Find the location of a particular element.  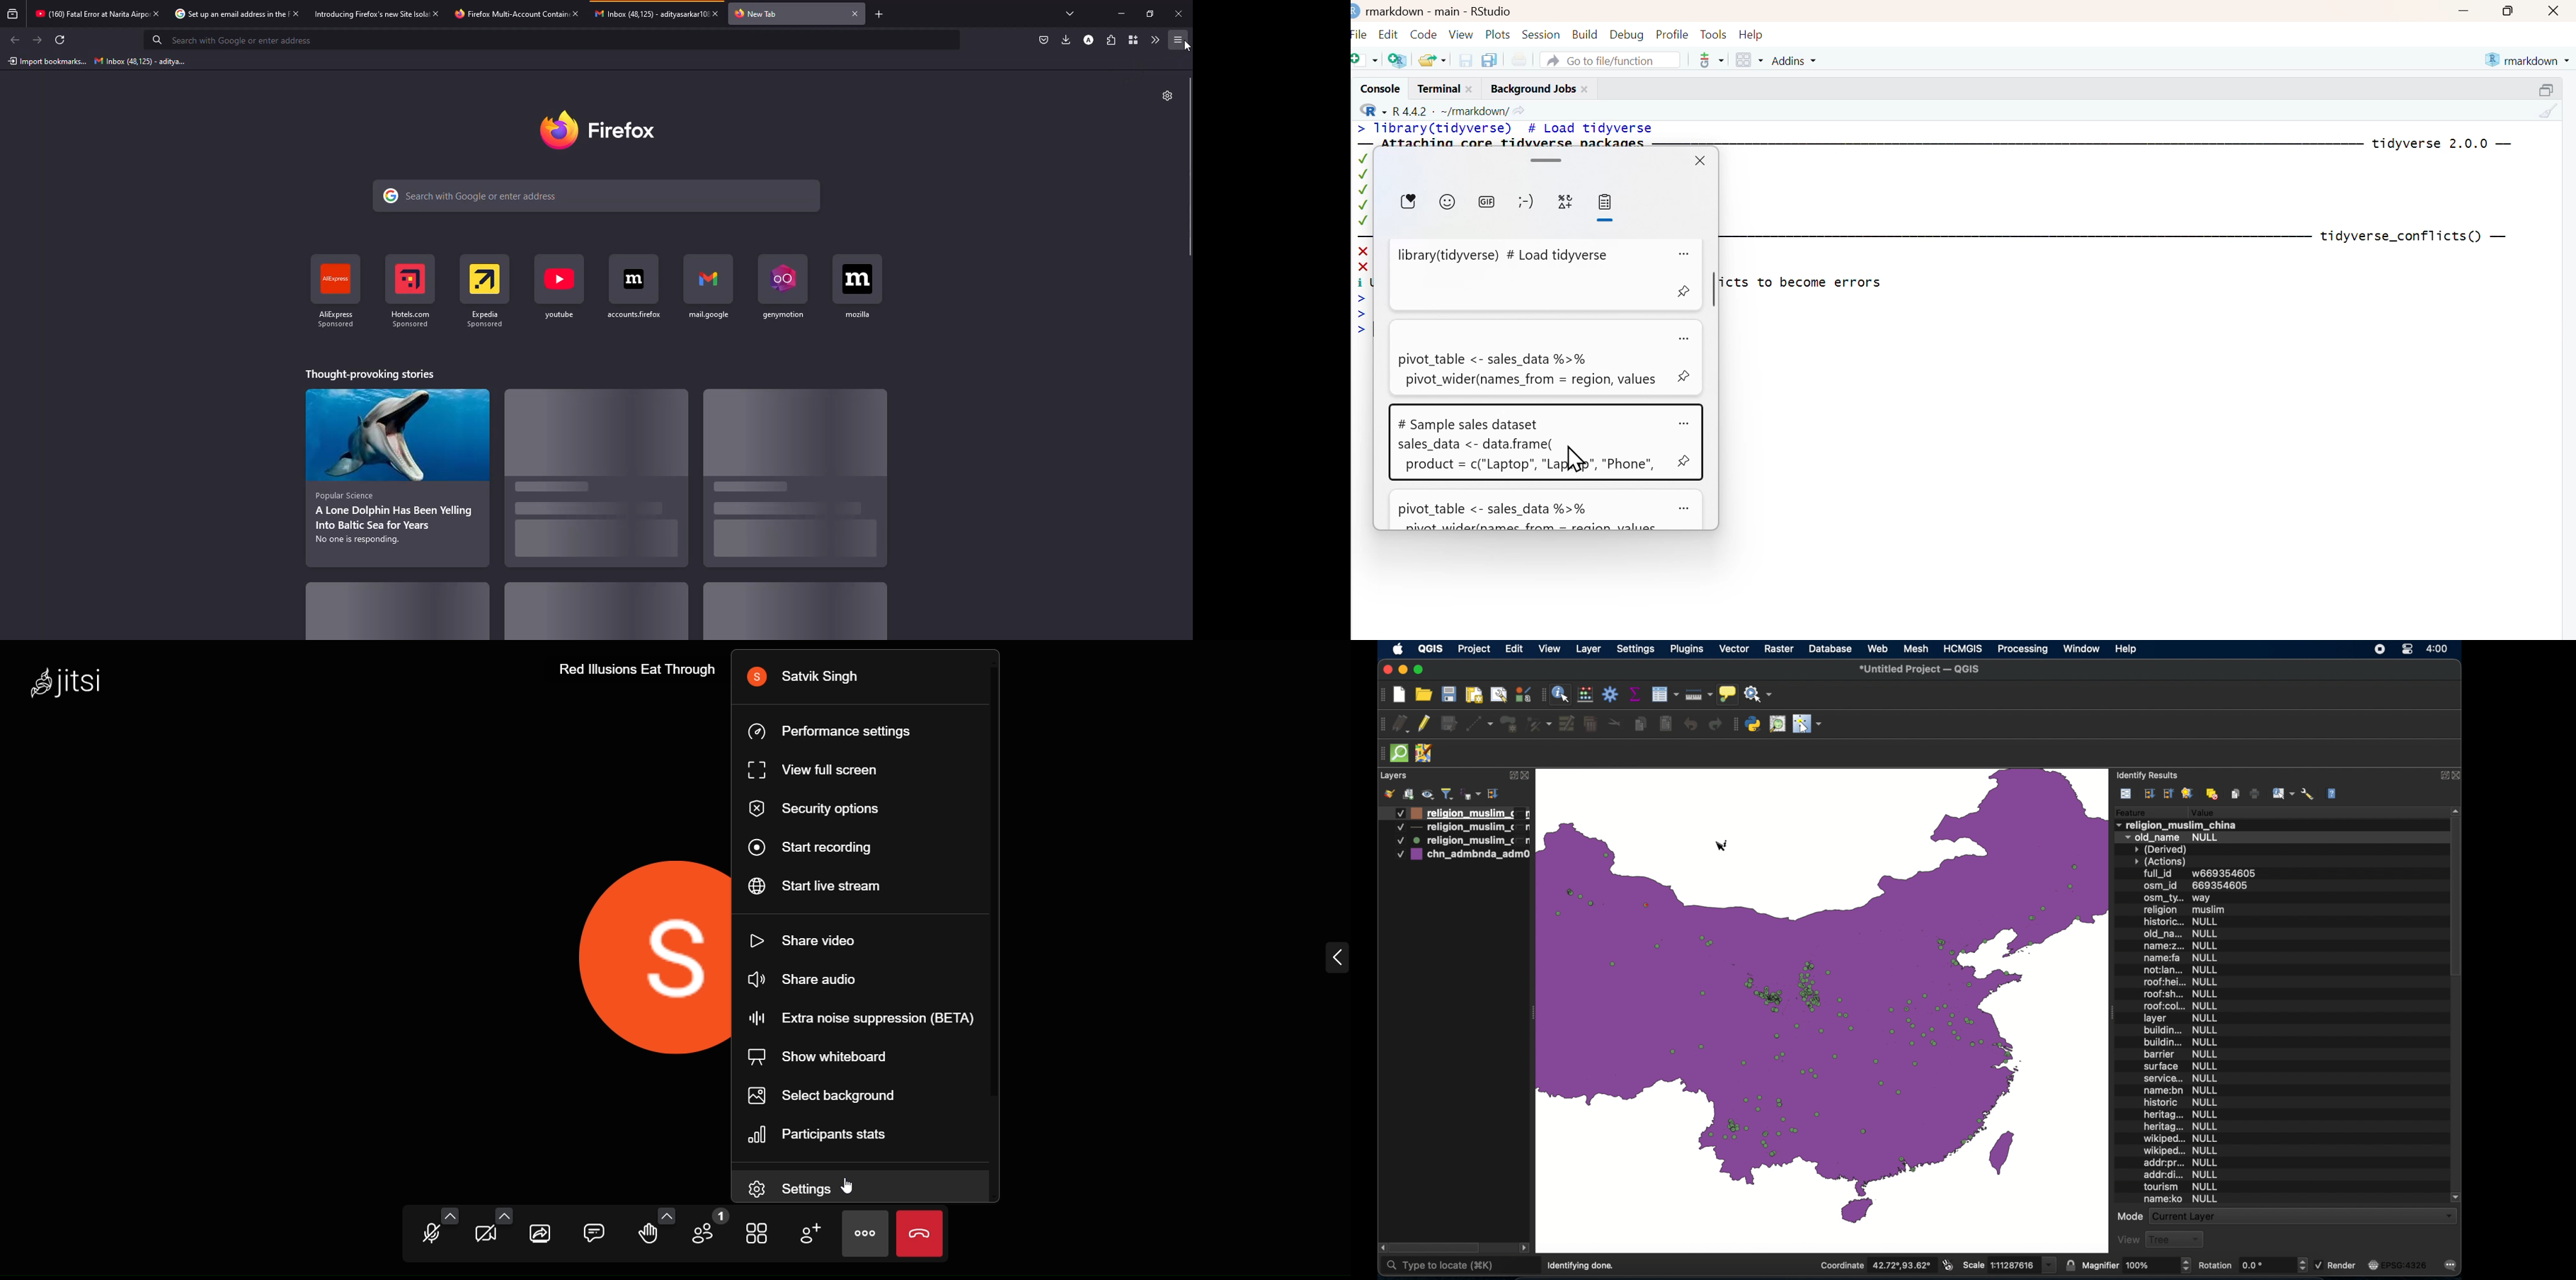

Session is located at coordinates (1542, 33).